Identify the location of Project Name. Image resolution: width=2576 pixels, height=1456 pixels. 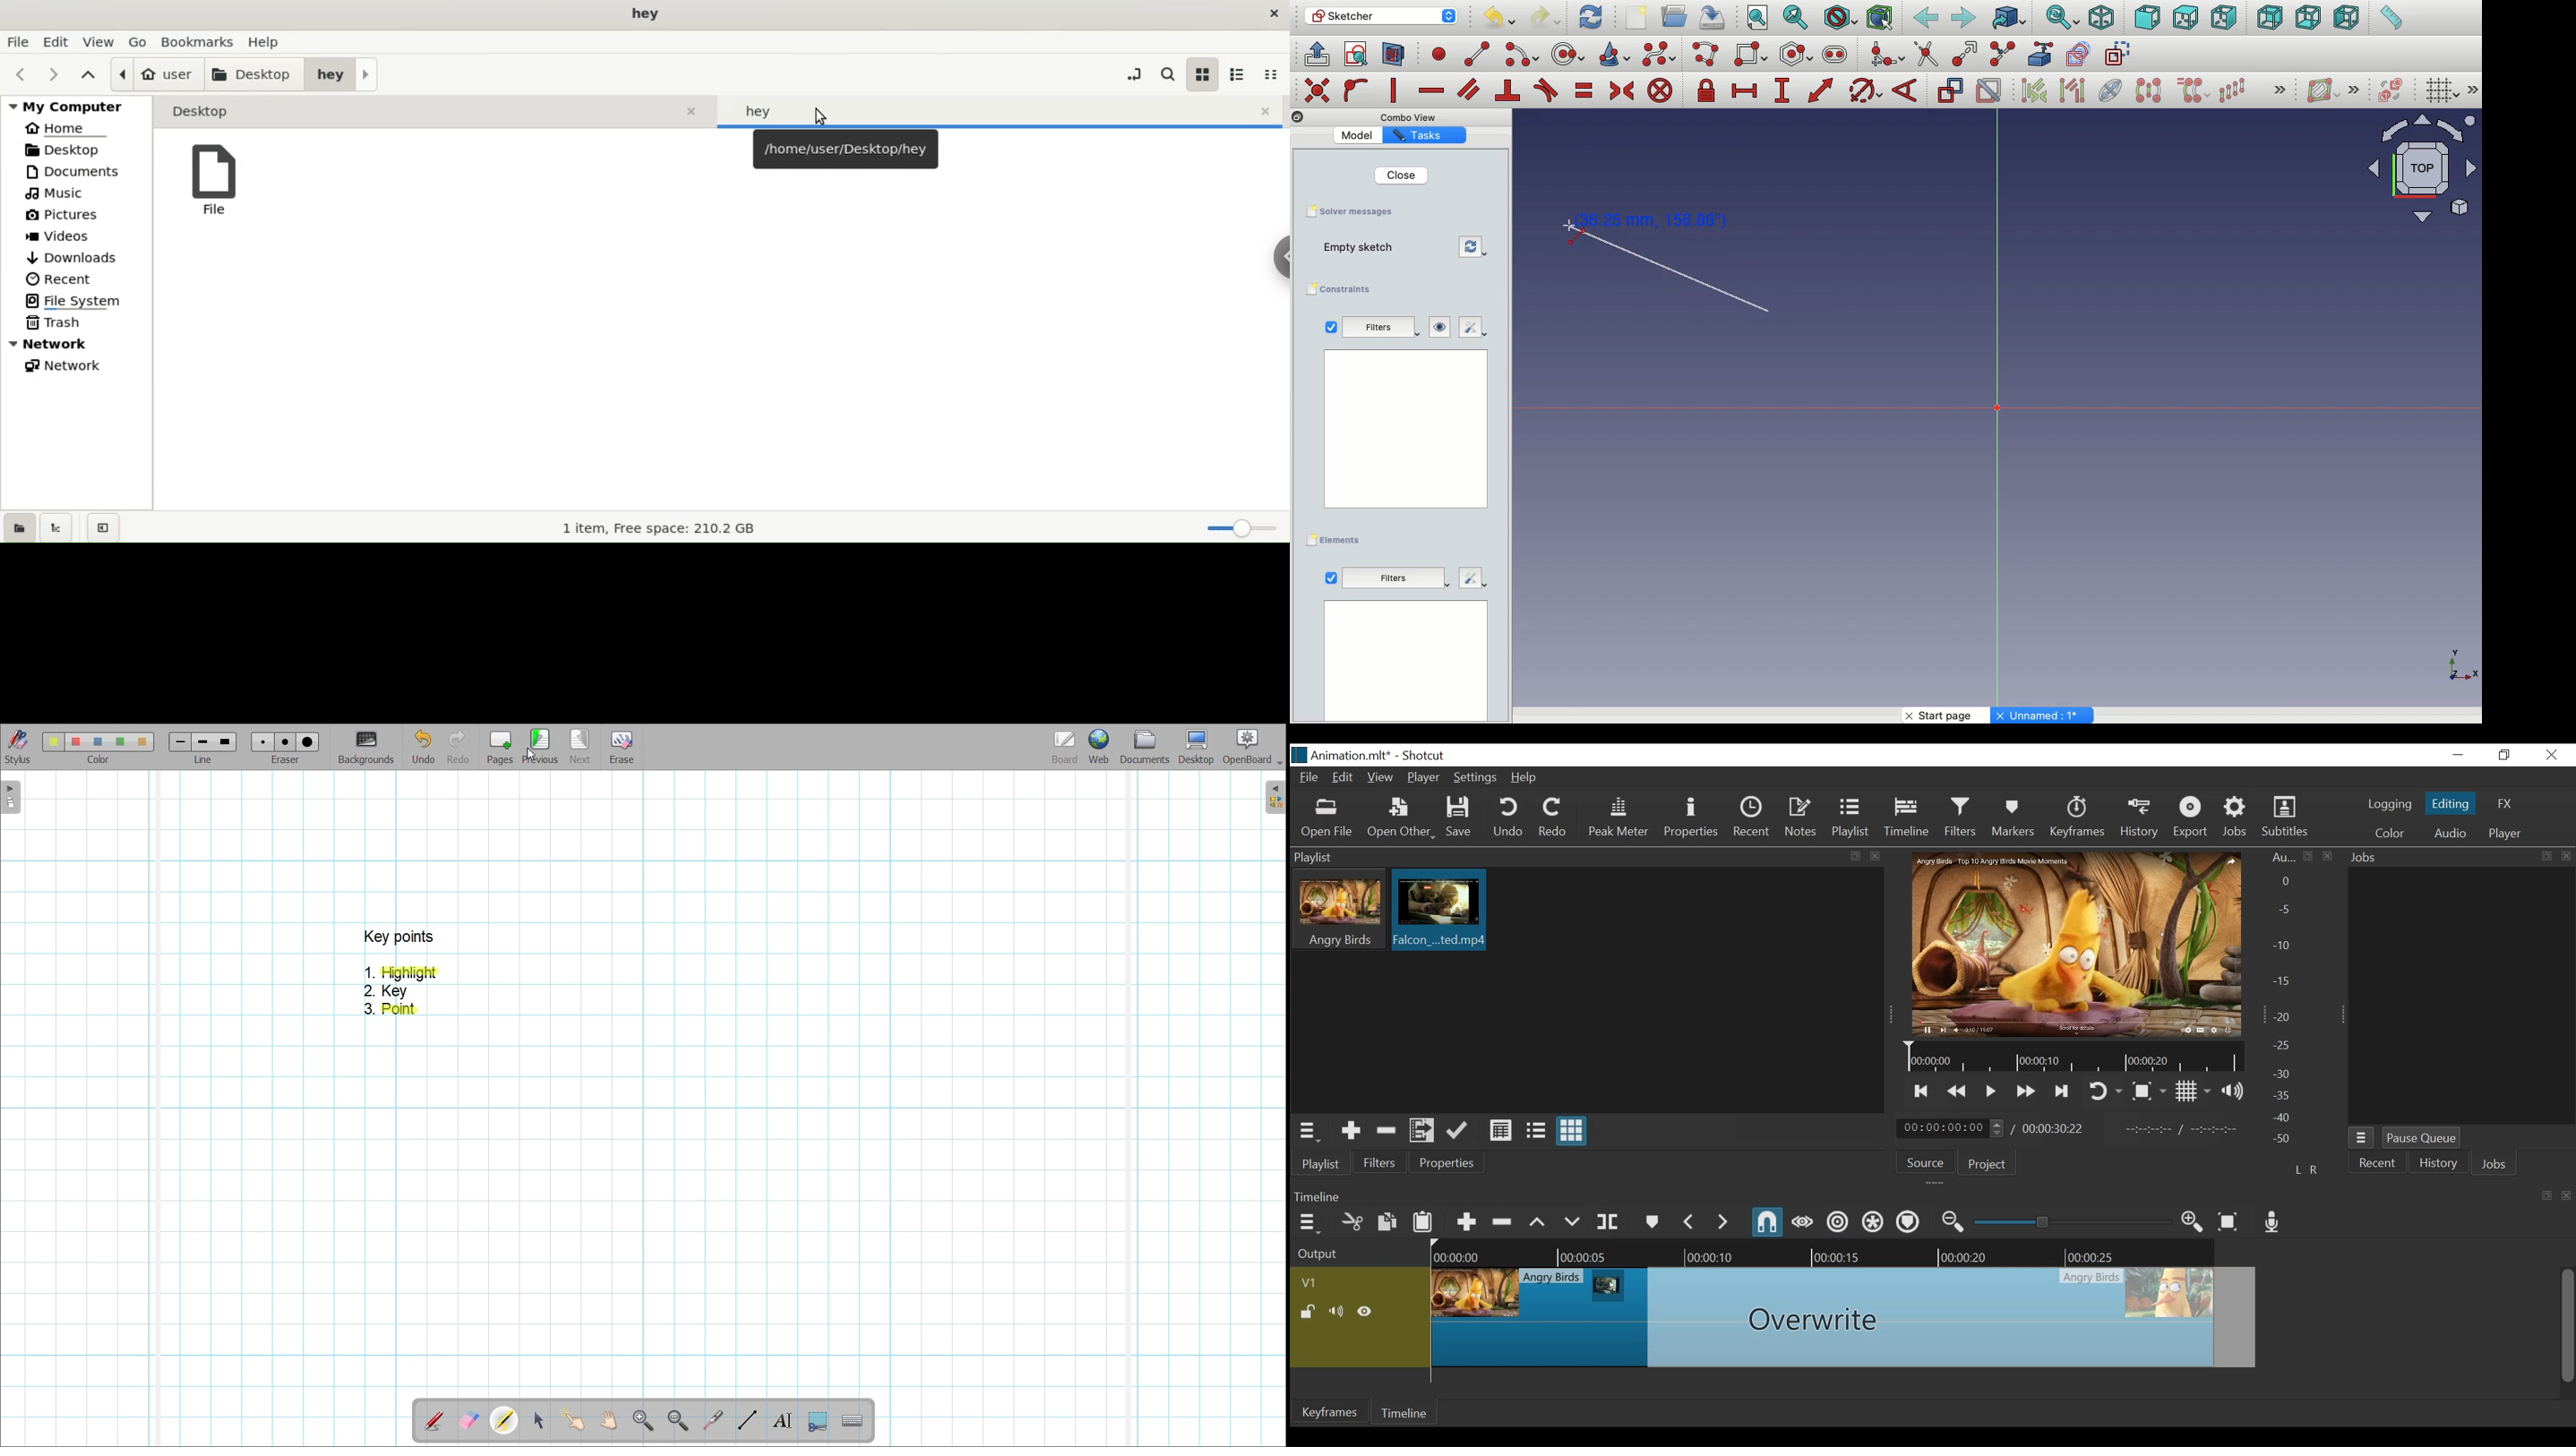
(1353, 757).